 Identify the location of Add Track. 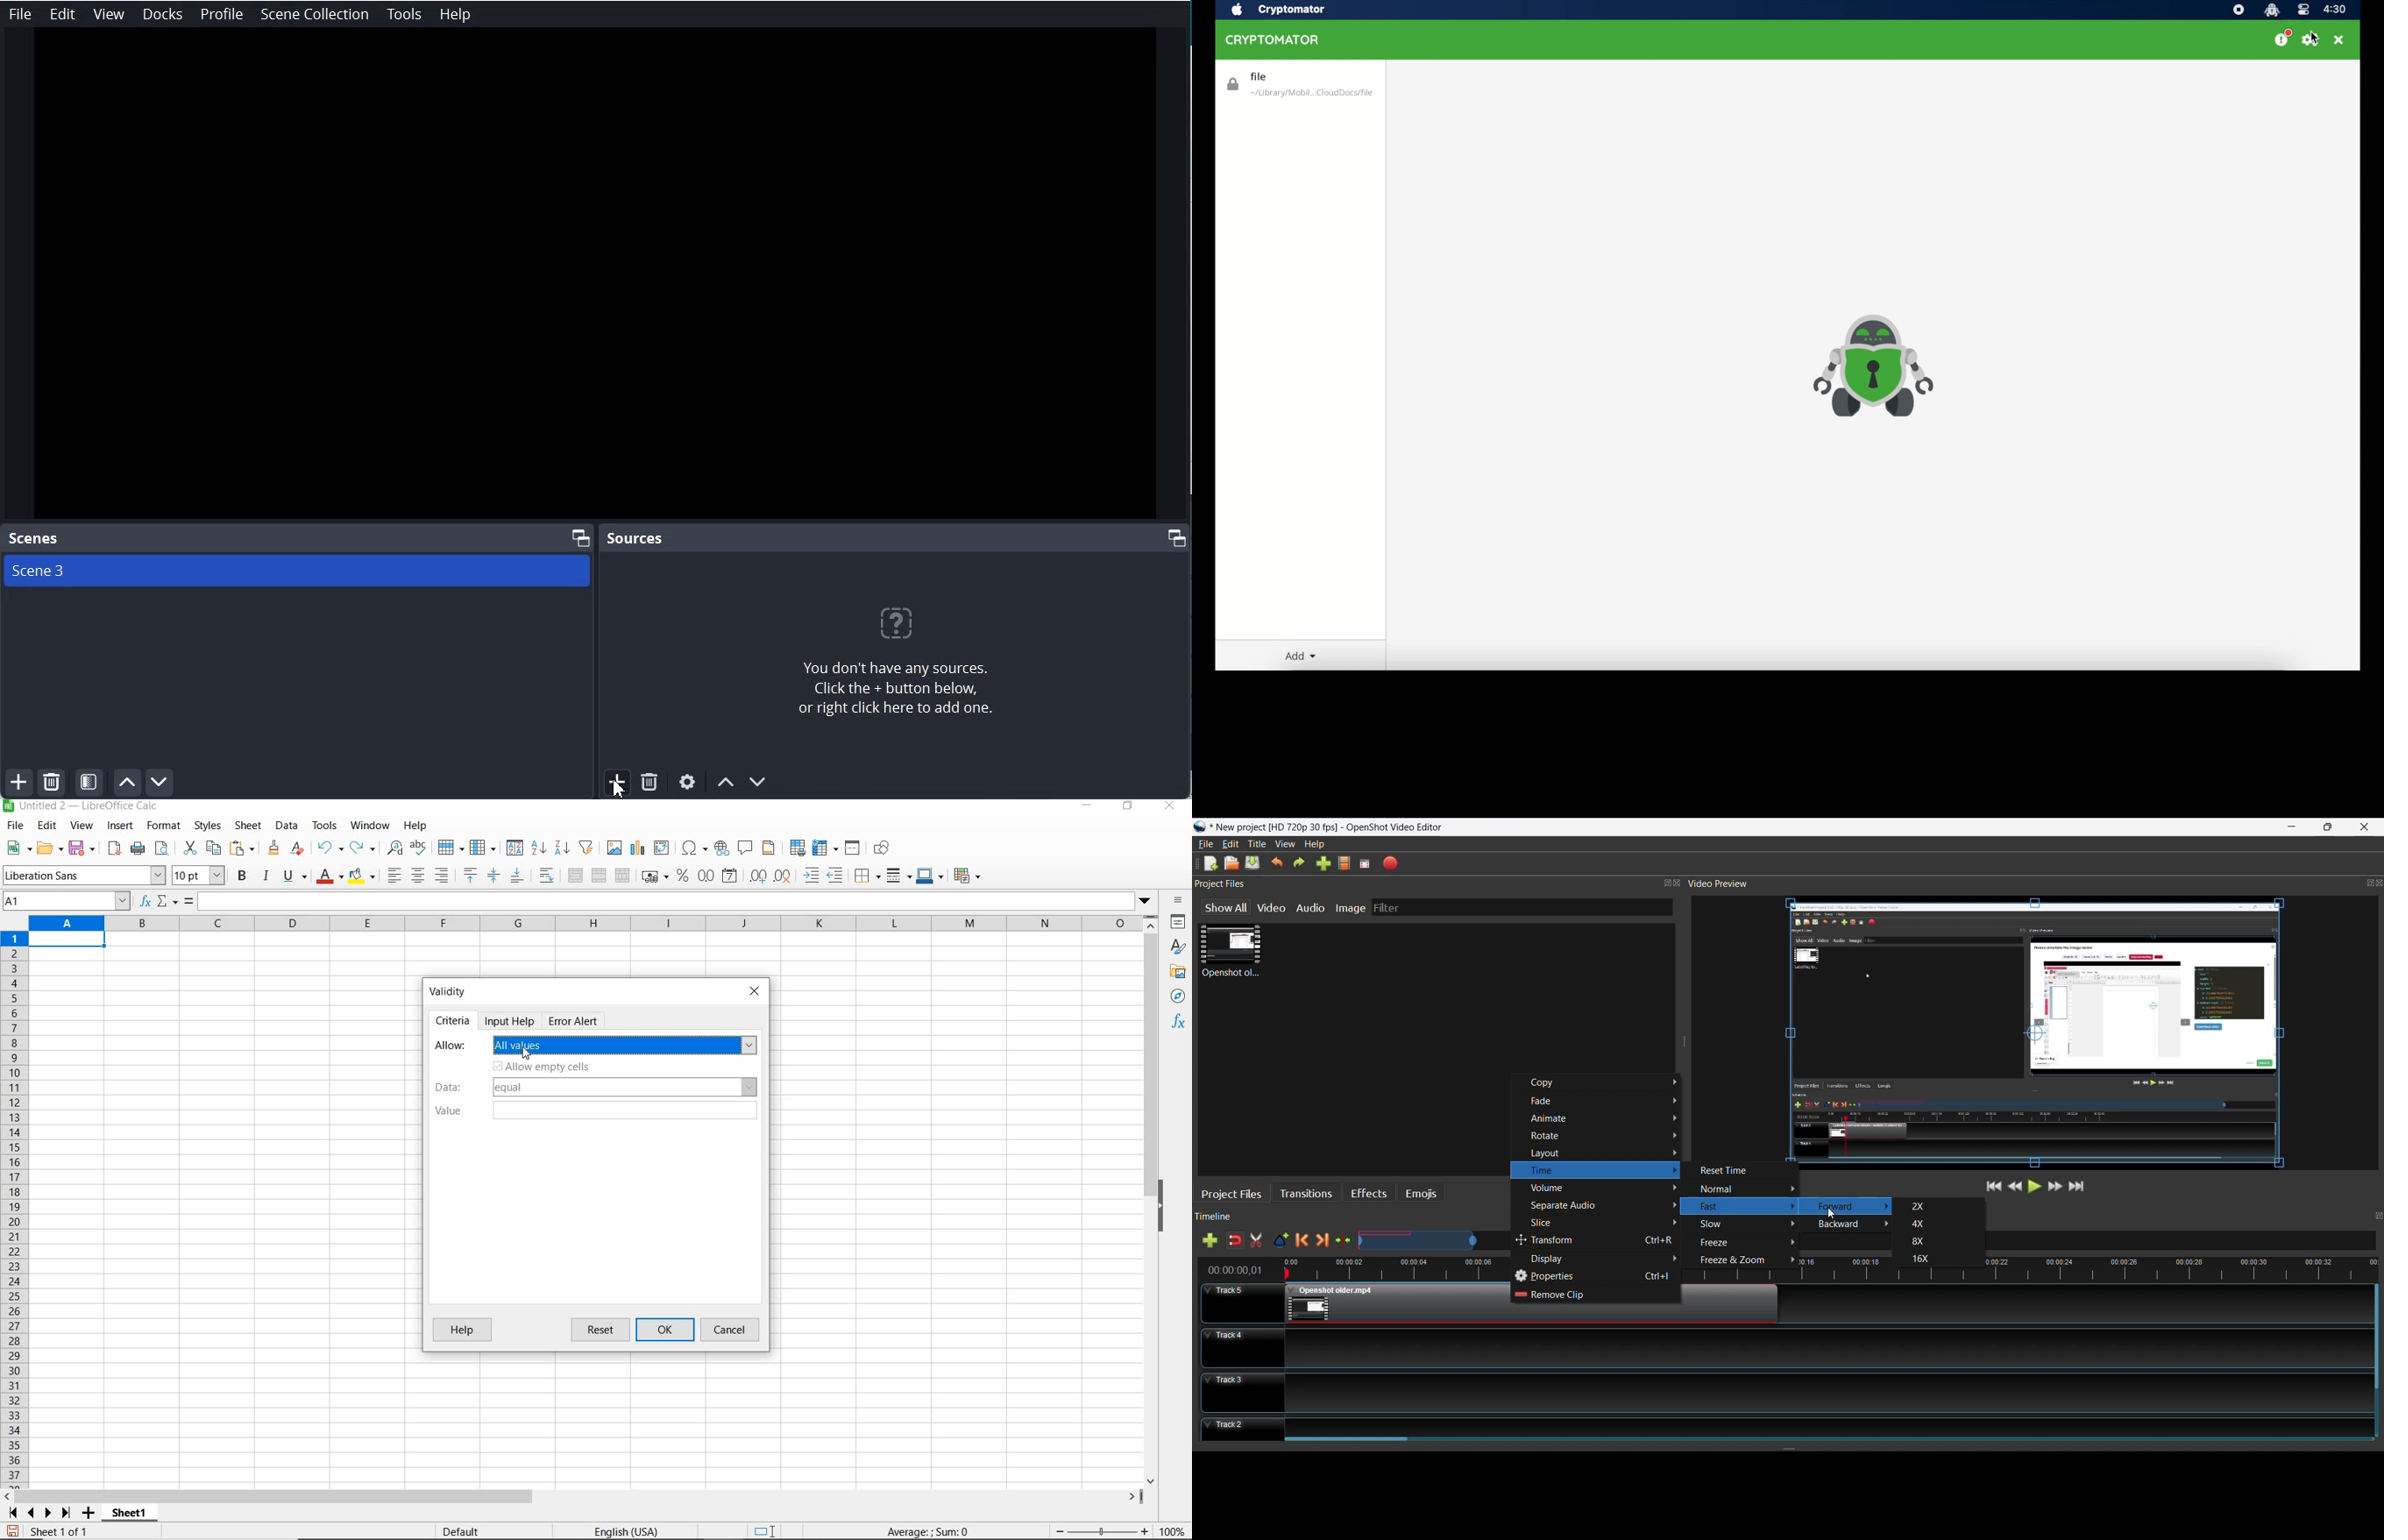
(1210, 1240).